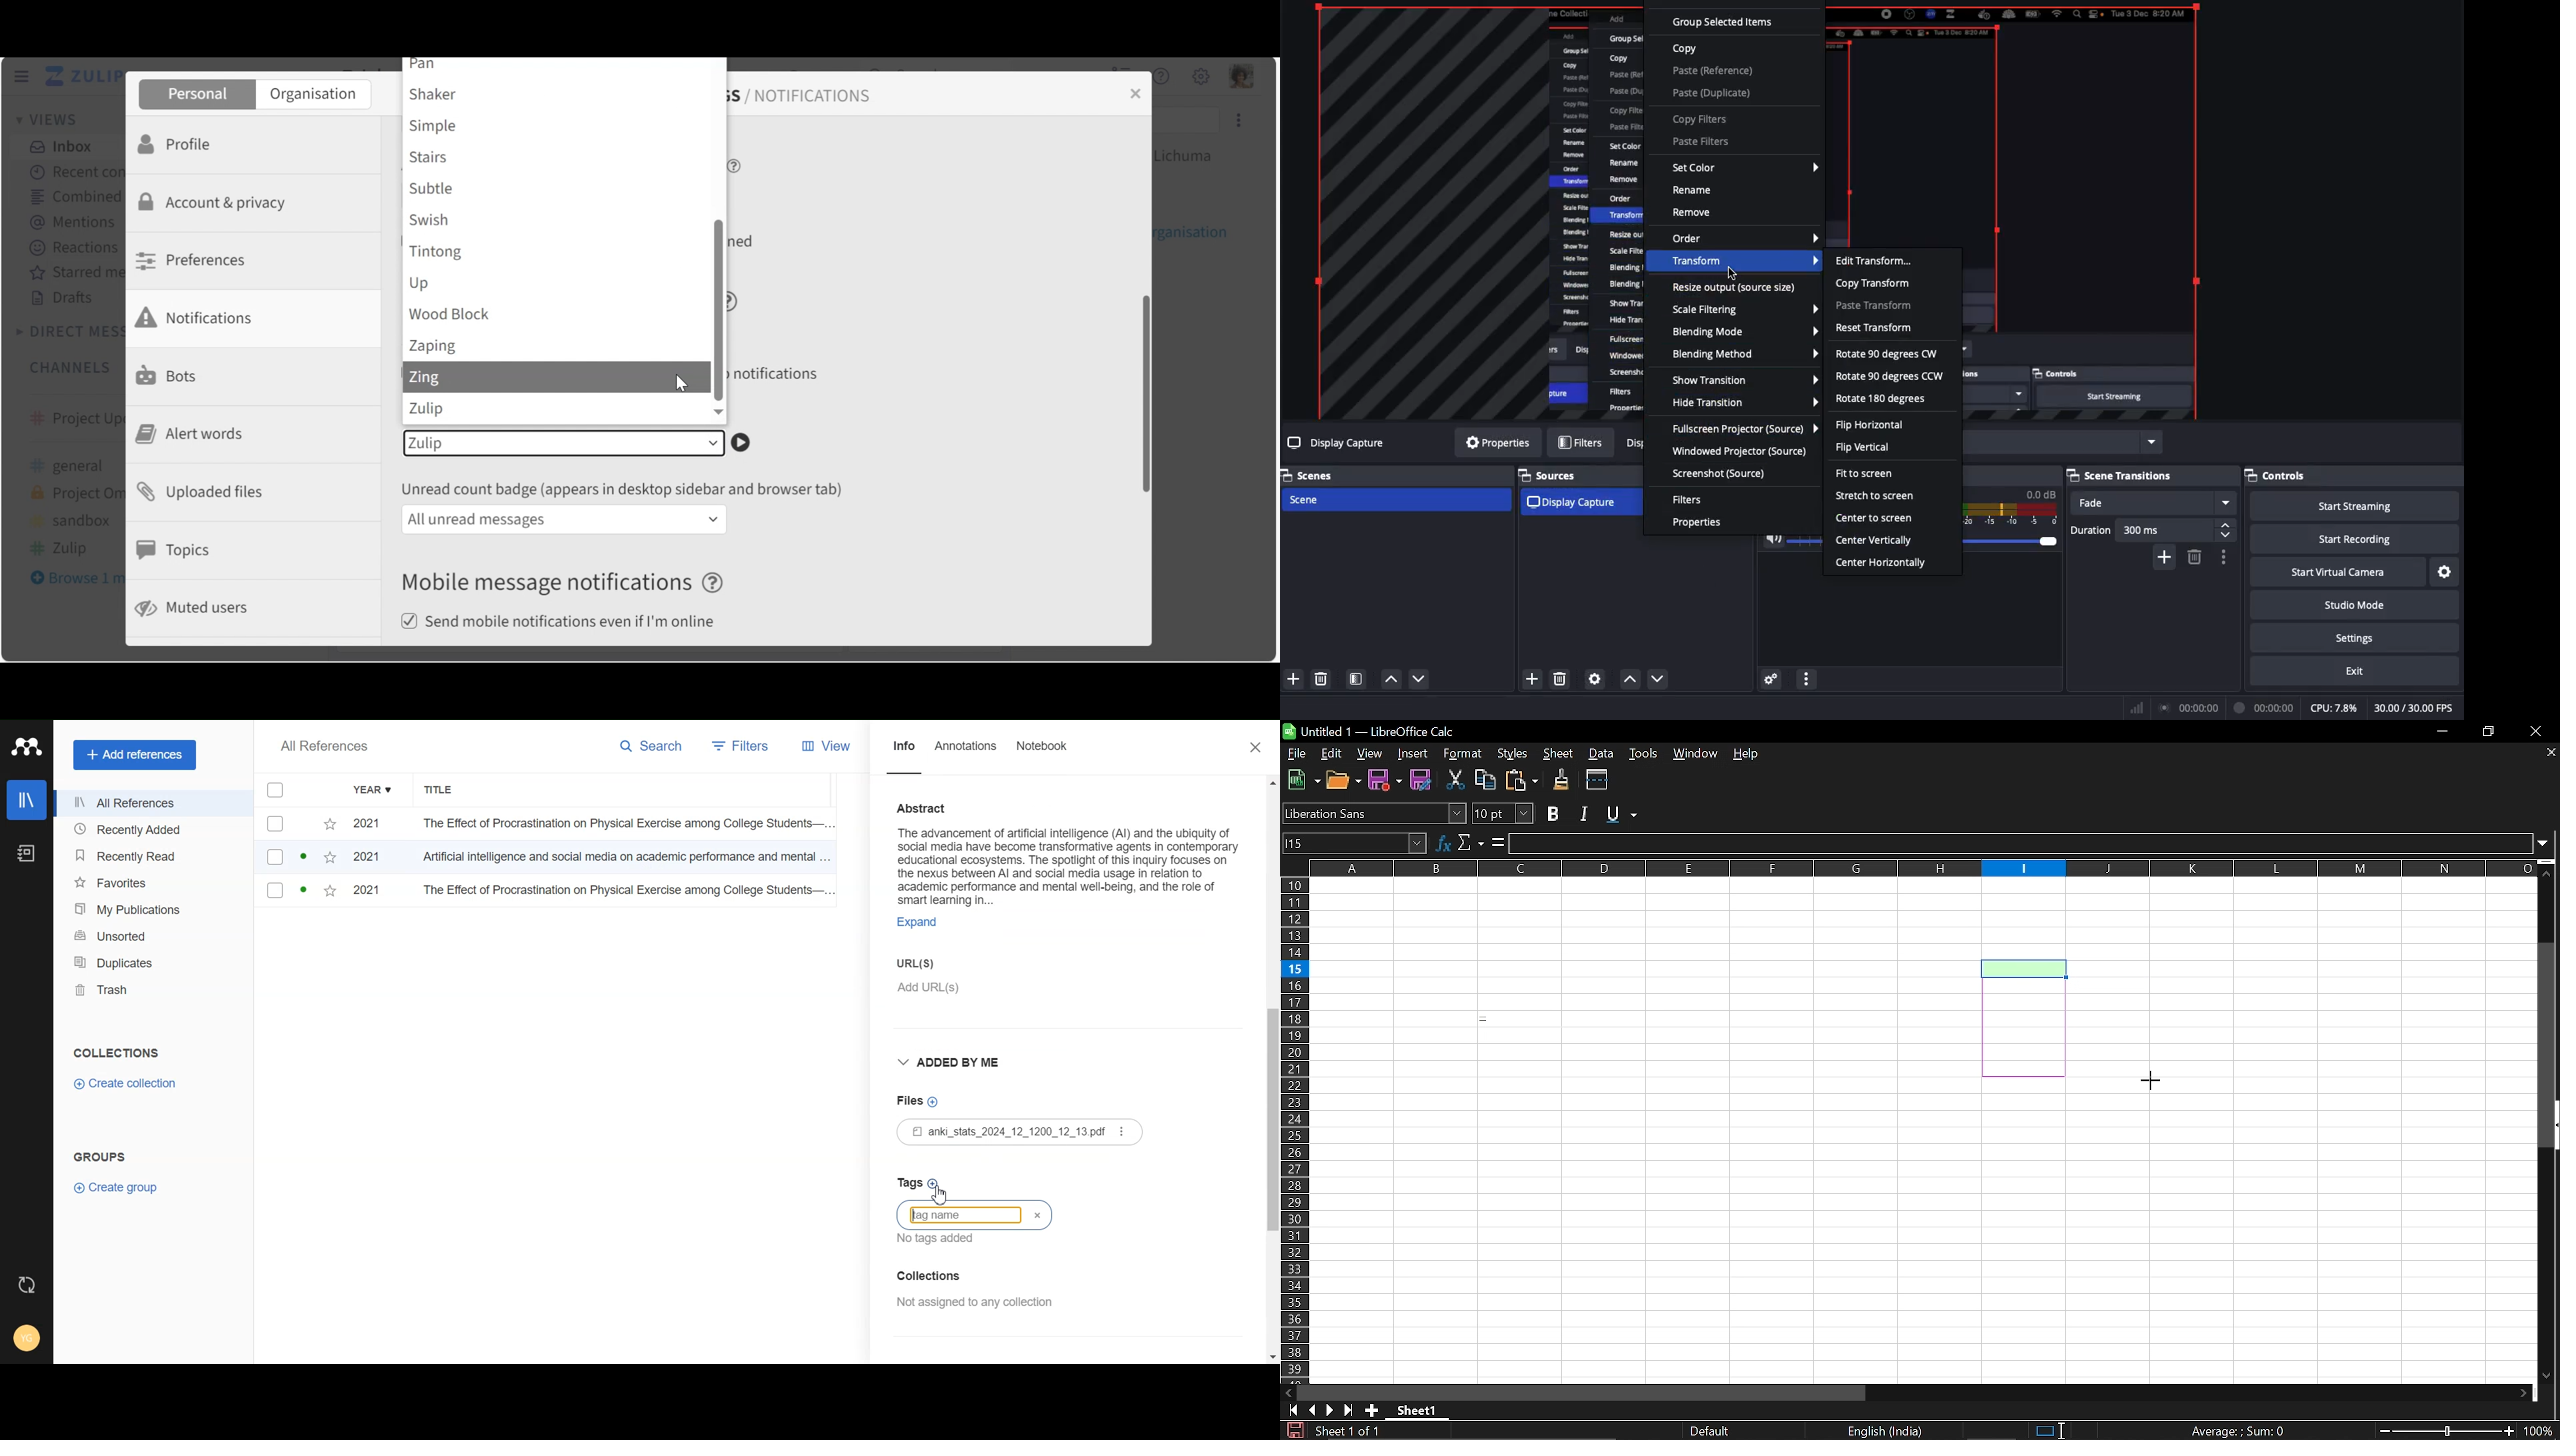 Image resolution: width=2576 pixels, height=1456 pixels. I want to click on Recording, so click(2265, 706).